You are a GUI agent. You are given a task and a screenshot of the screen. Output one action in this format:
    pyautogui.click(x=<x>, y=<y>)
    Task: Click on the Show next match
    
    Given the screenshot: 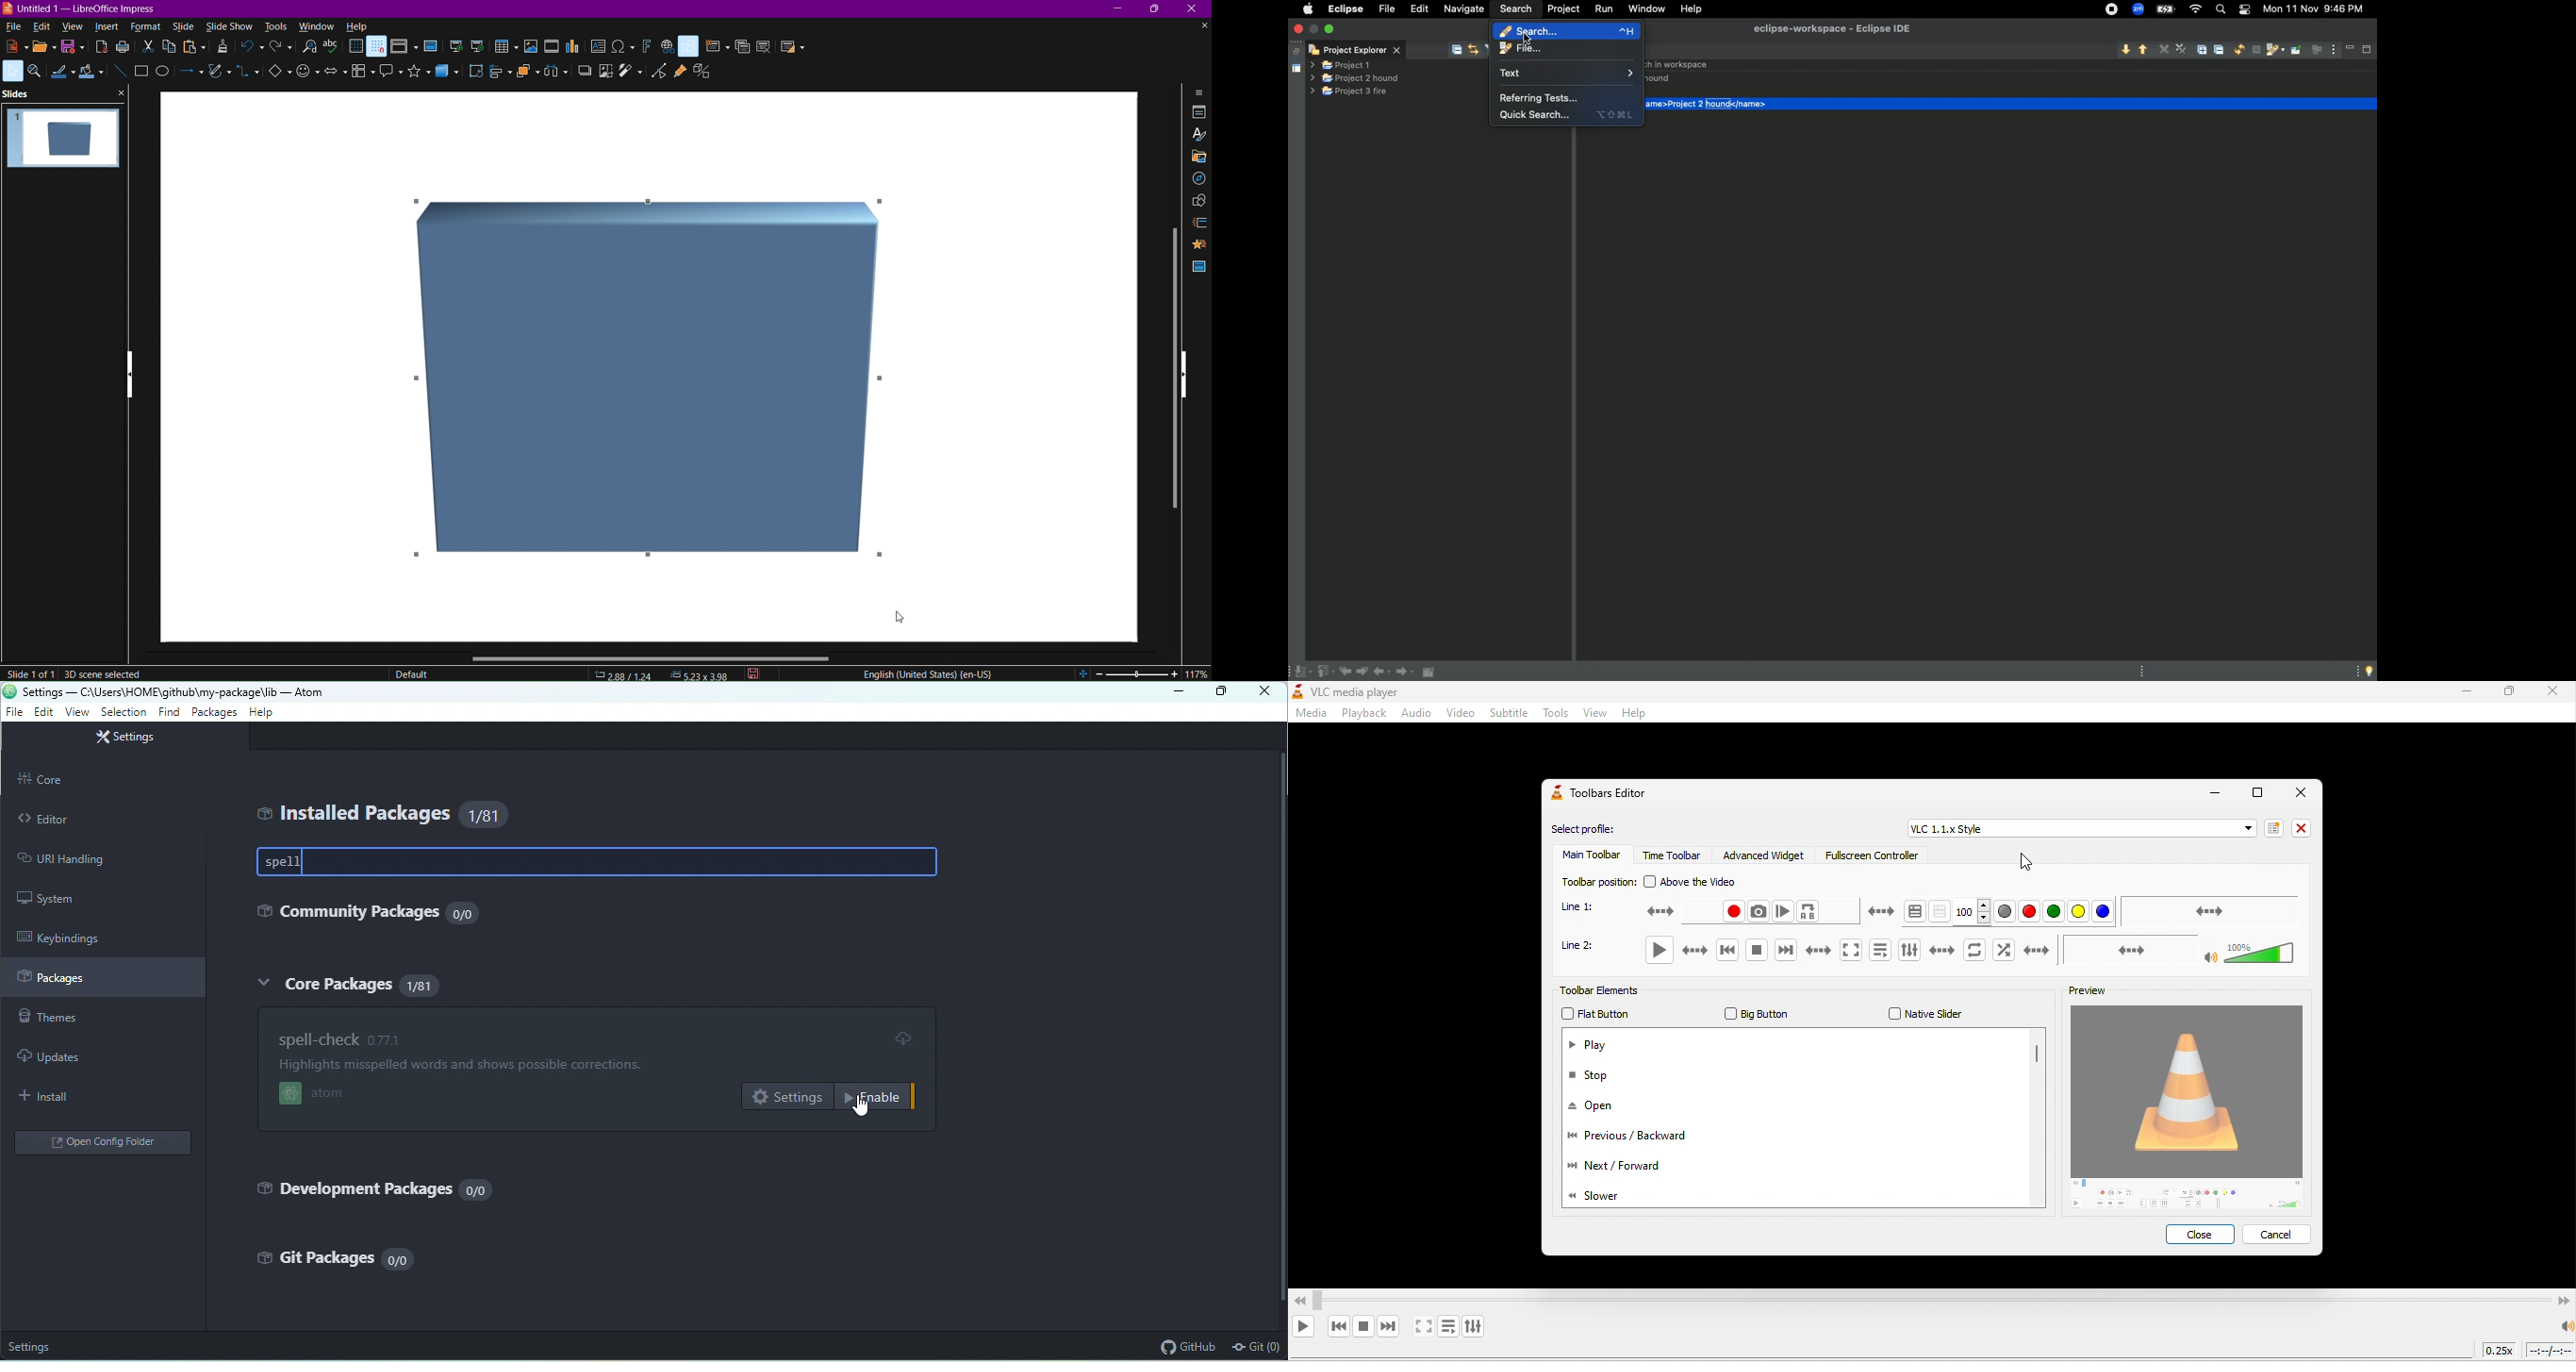 What is the action you would take?
    pyautogui.click(x=2125, y=49)
    